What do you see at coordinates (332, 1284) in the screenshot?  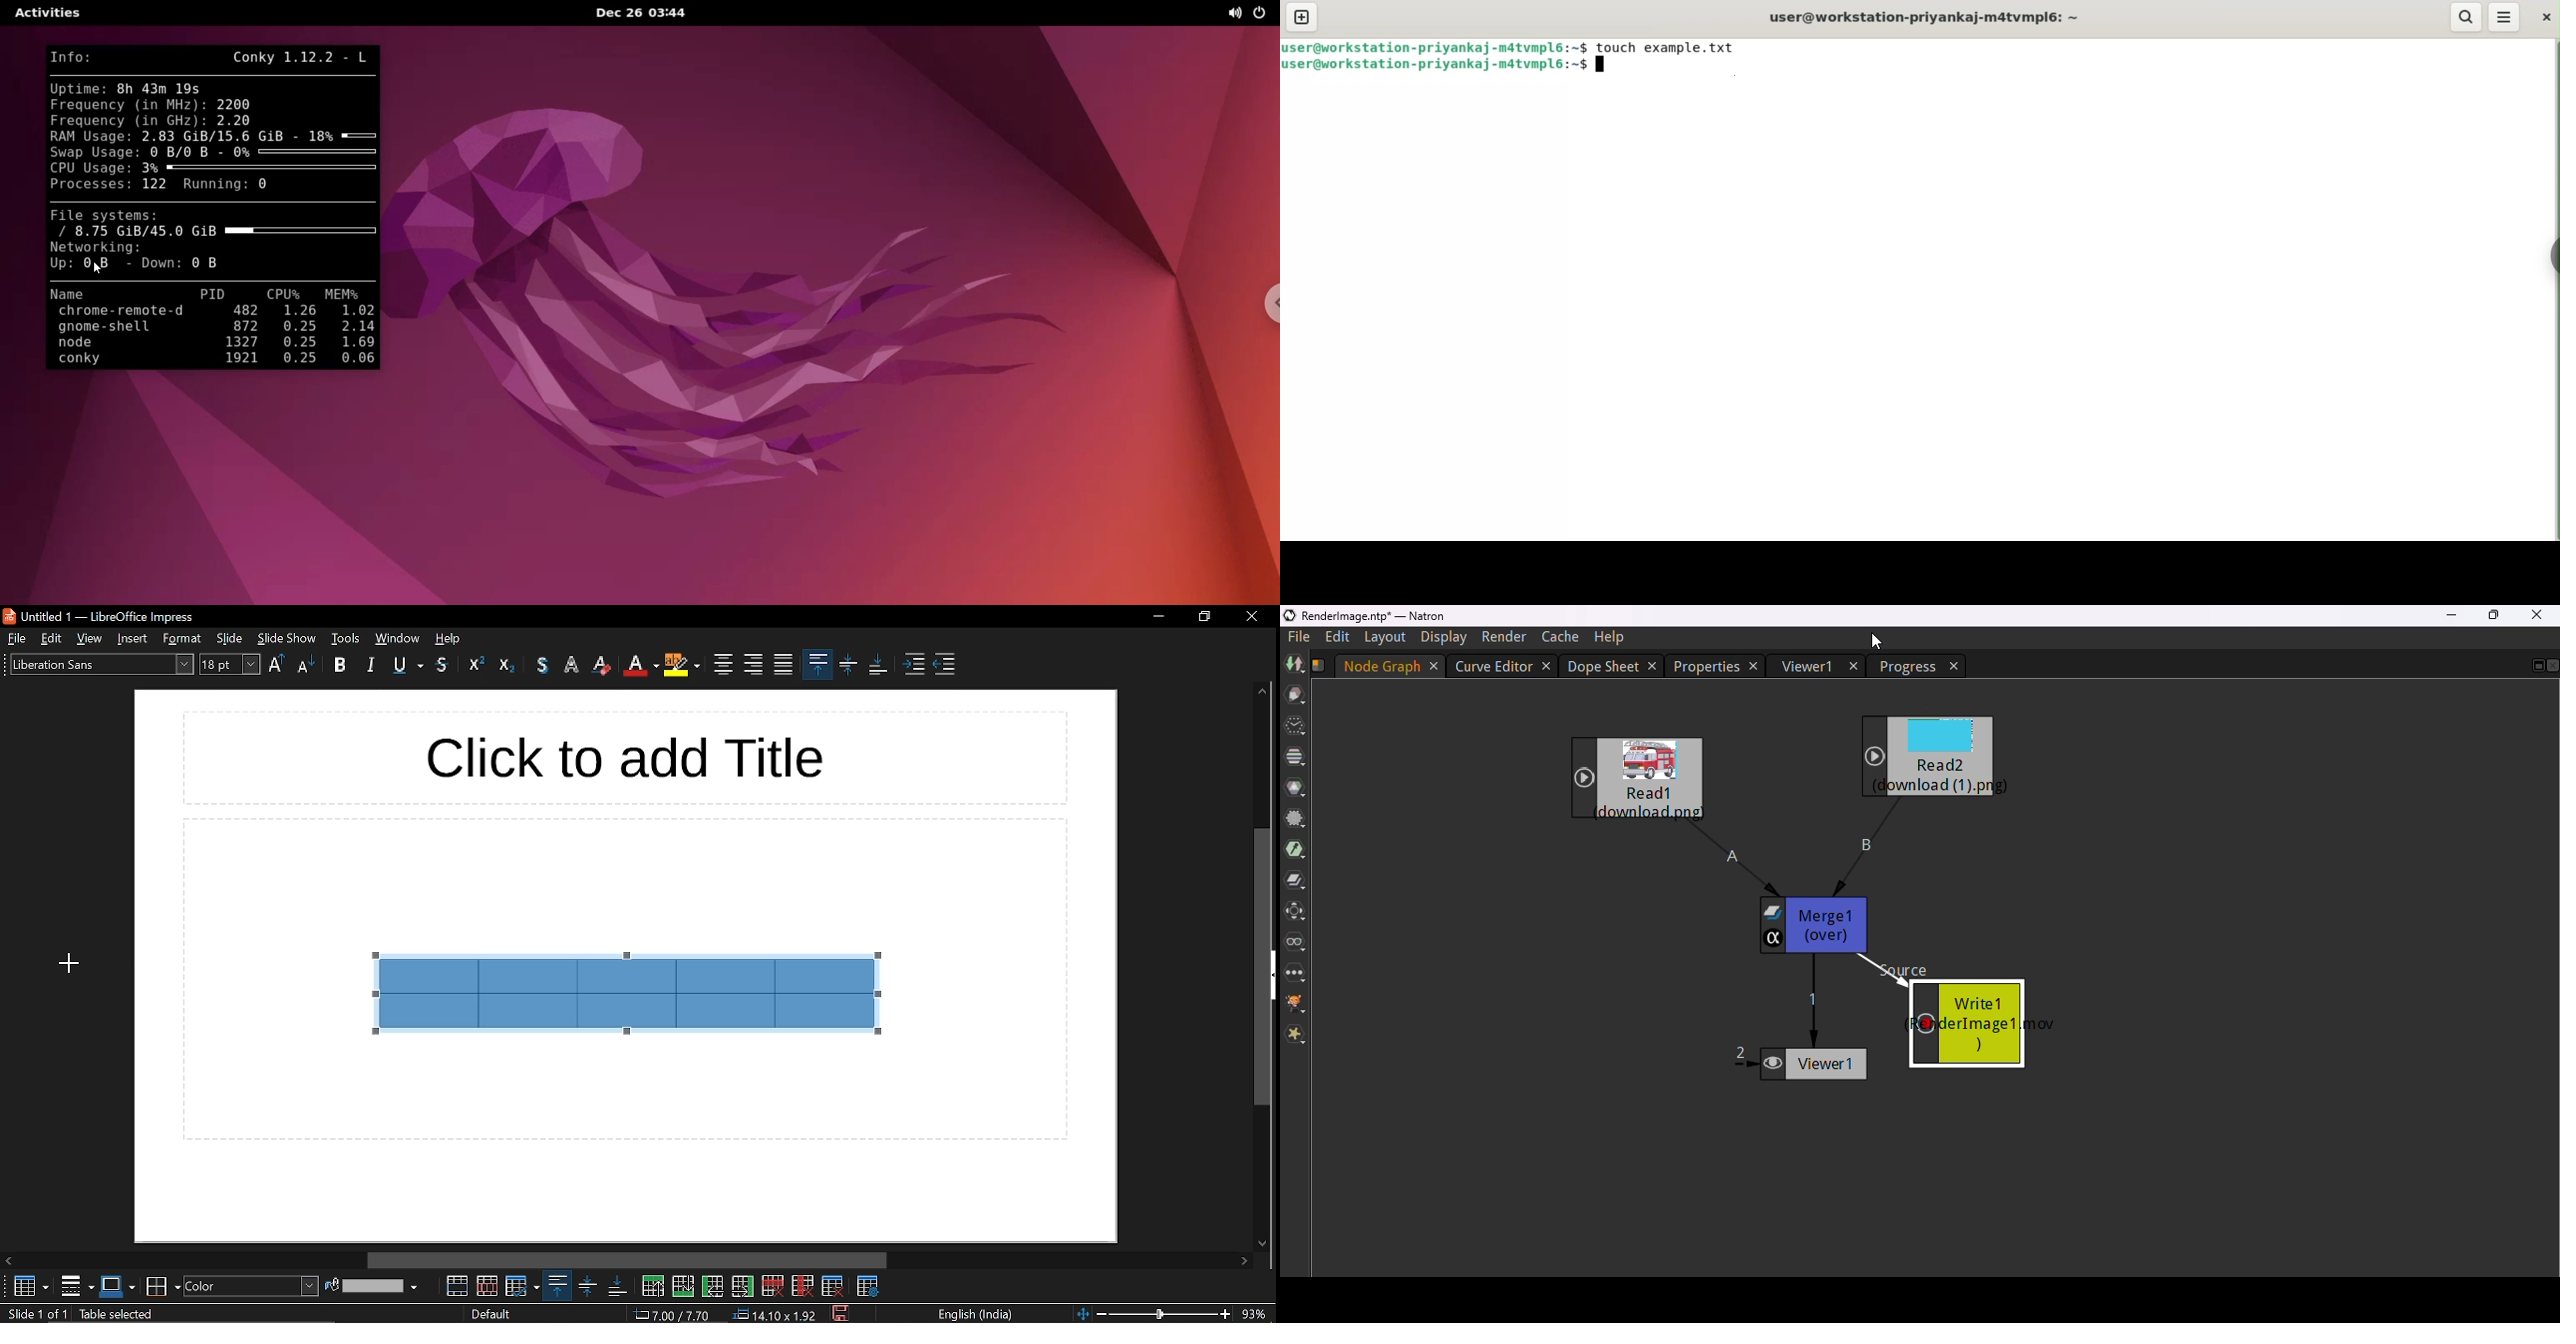 I see `fill color` at bounding box center [332, 1284].